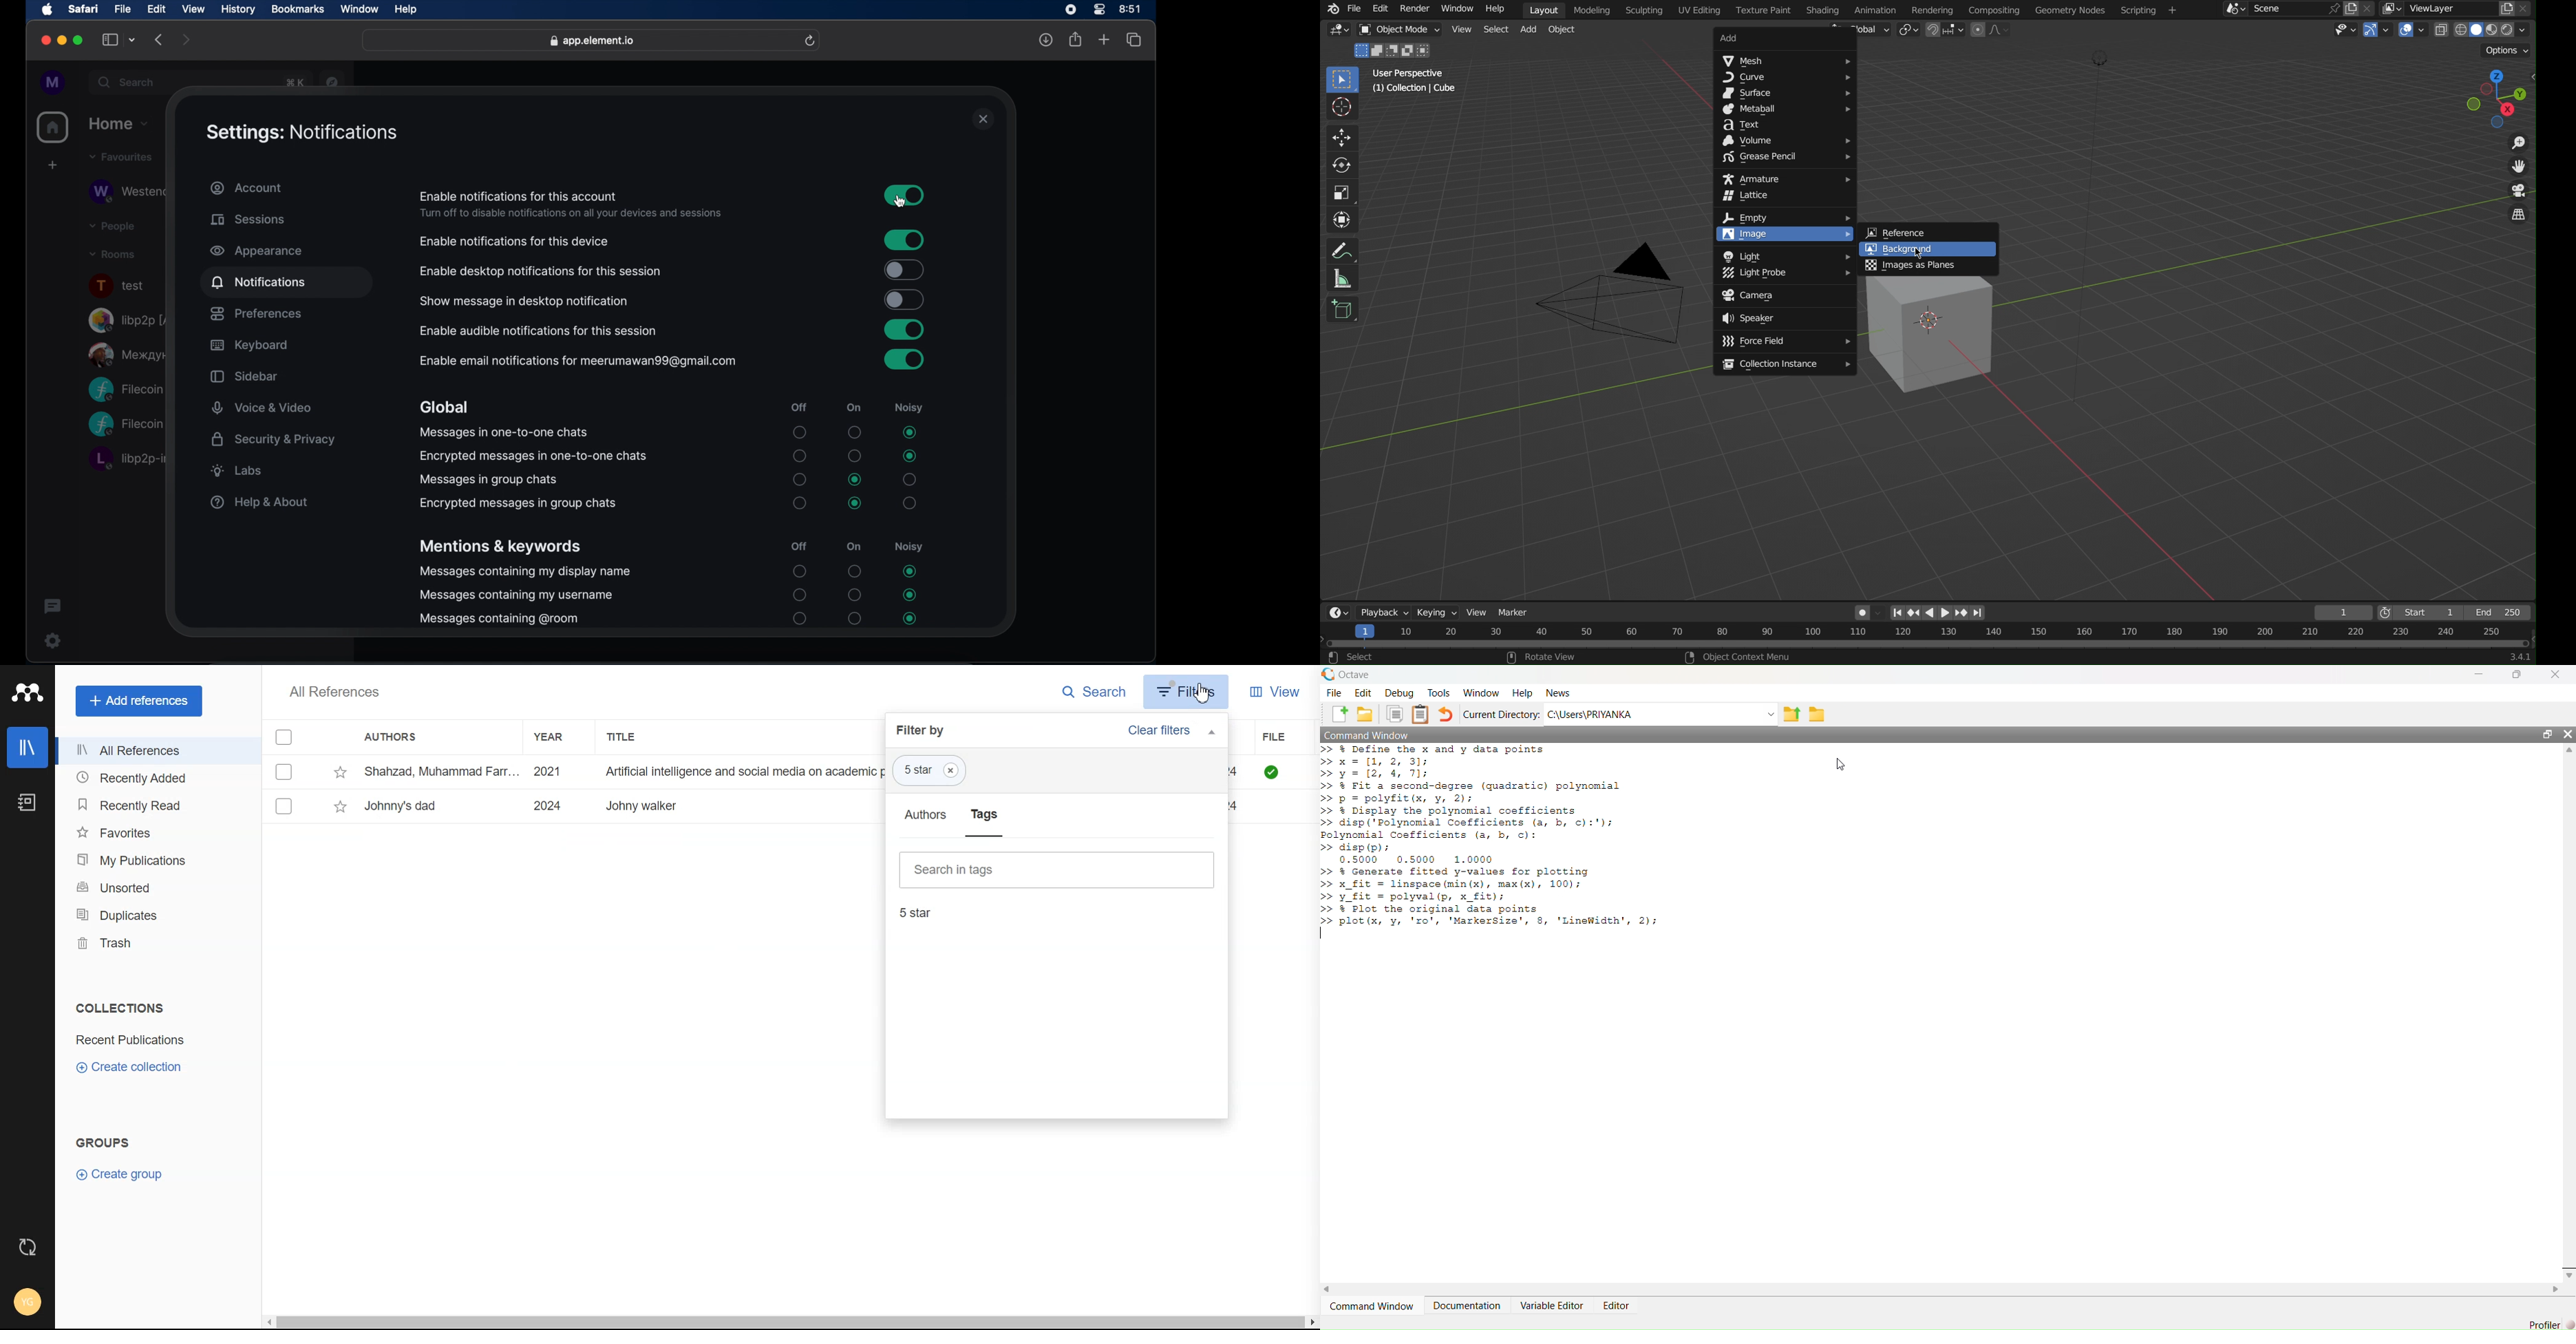  I want to click on Render, so click(1414, 10).